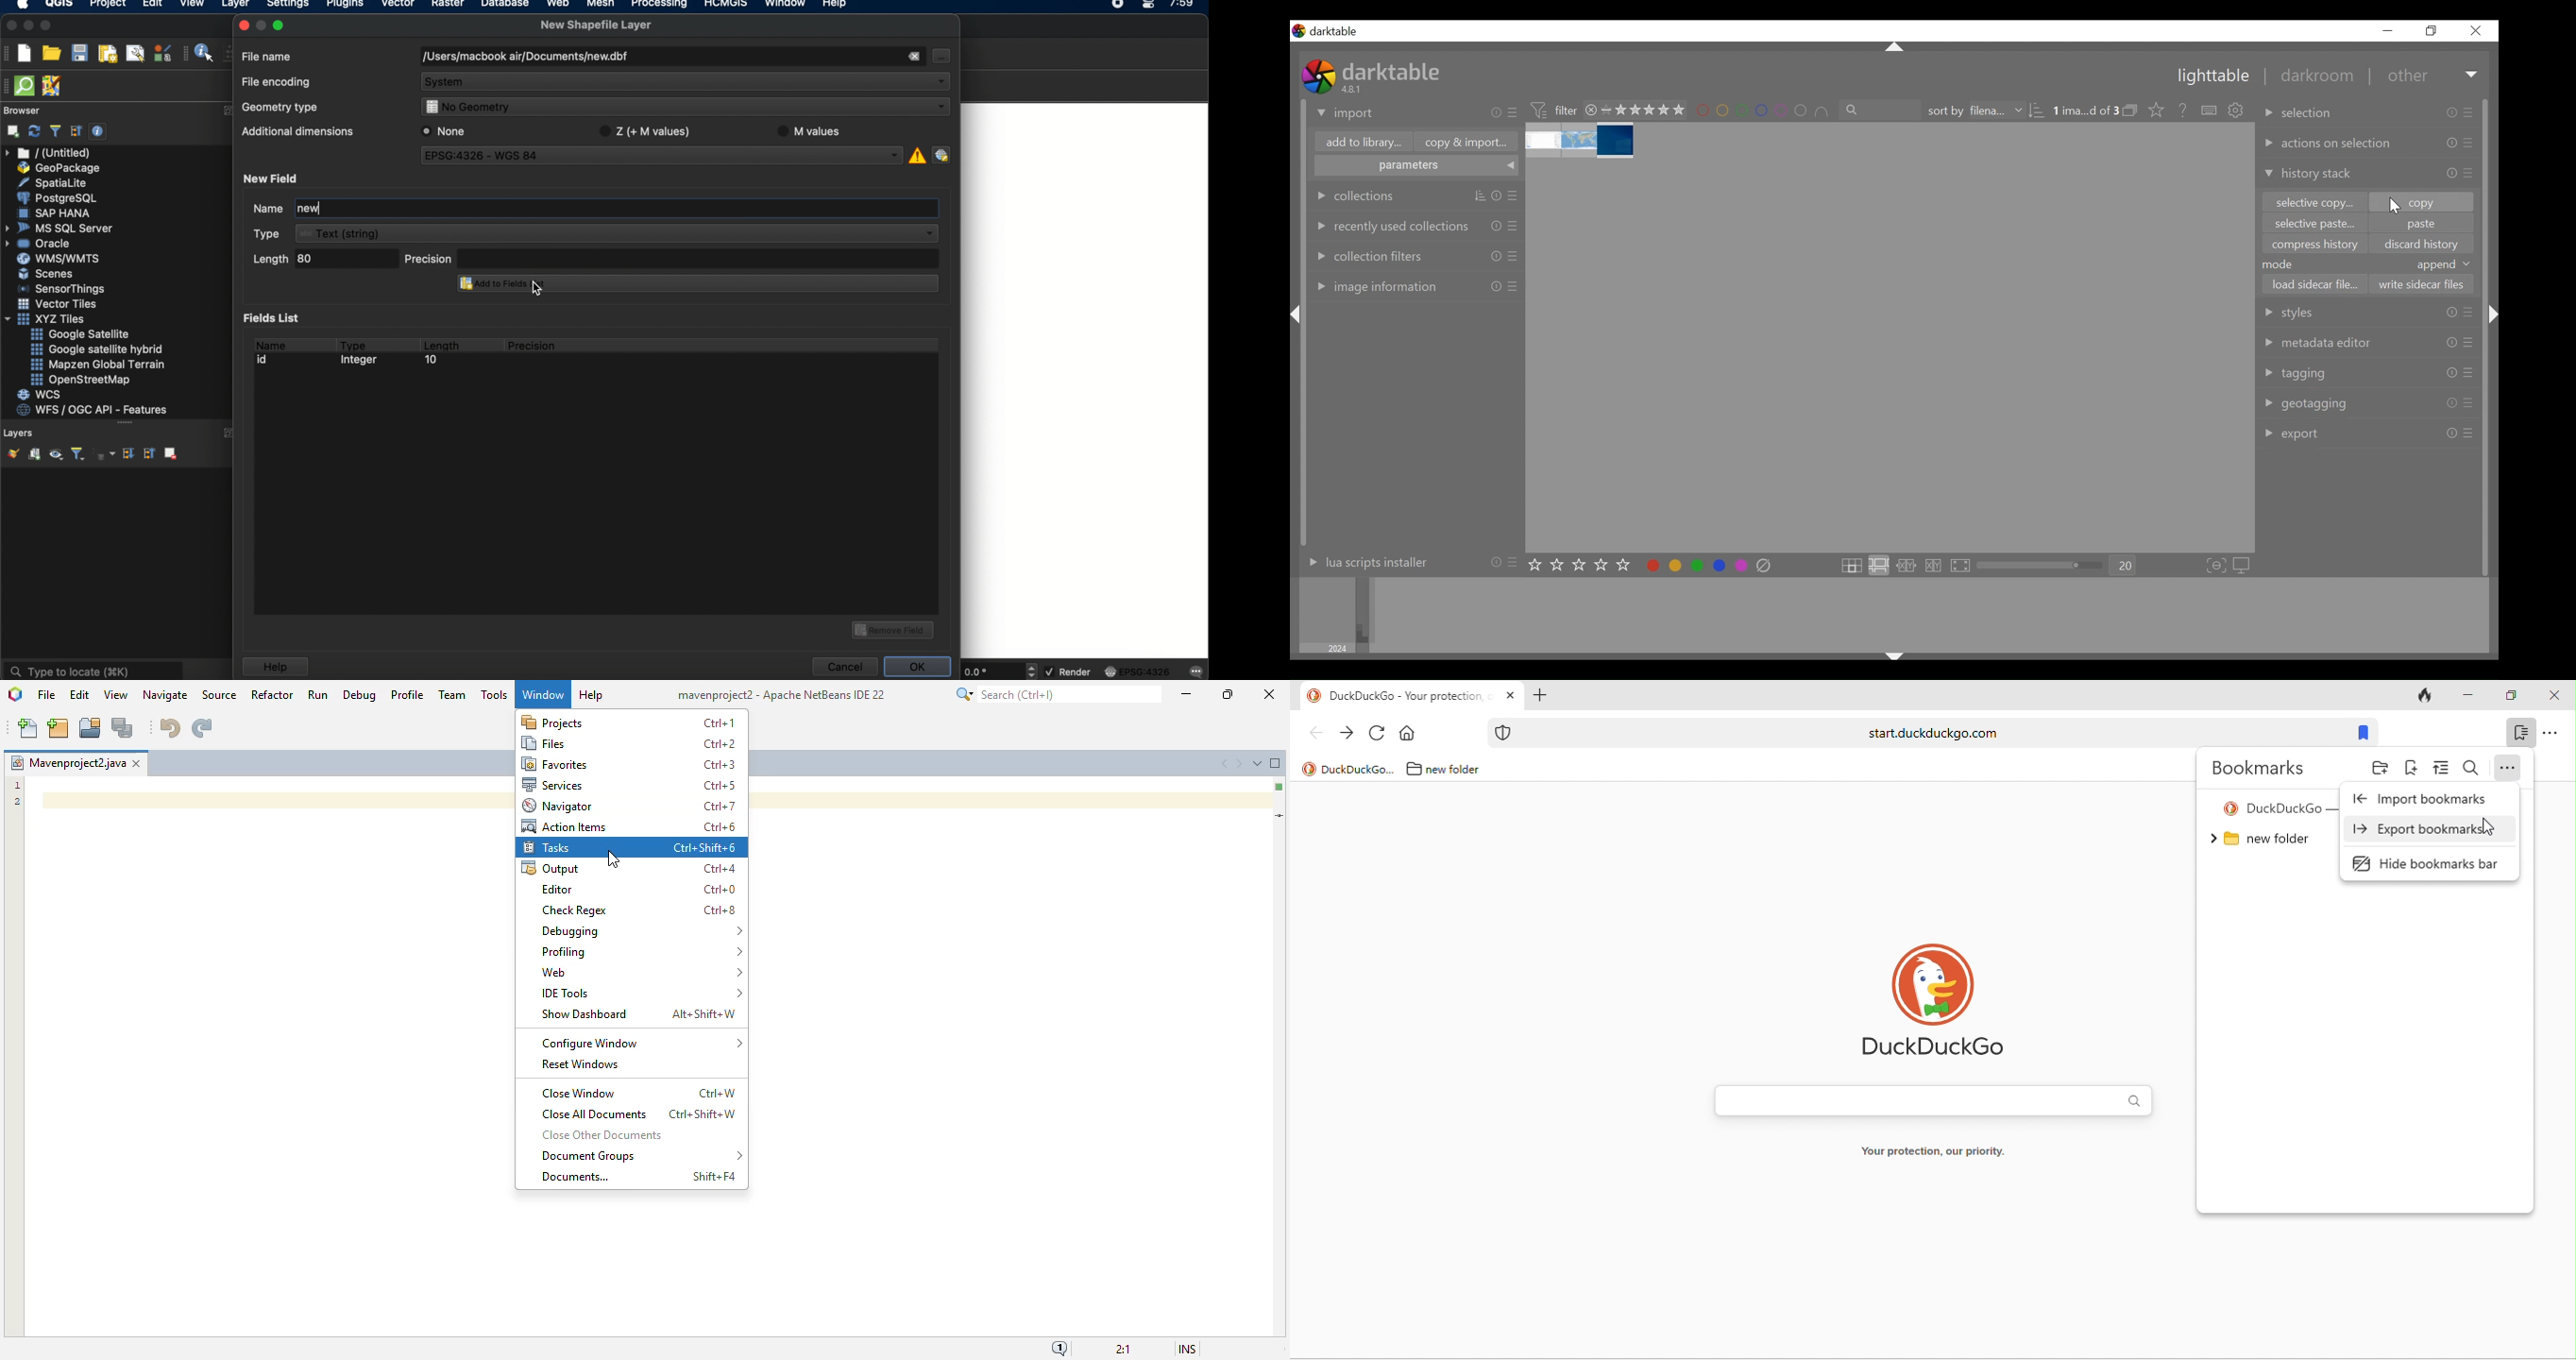 The width and height of the screenshot is (2576, 1372). Describe the element at coordinates (2154, 109) in the screenshot. I see `click to change the type of overlays` at that location.